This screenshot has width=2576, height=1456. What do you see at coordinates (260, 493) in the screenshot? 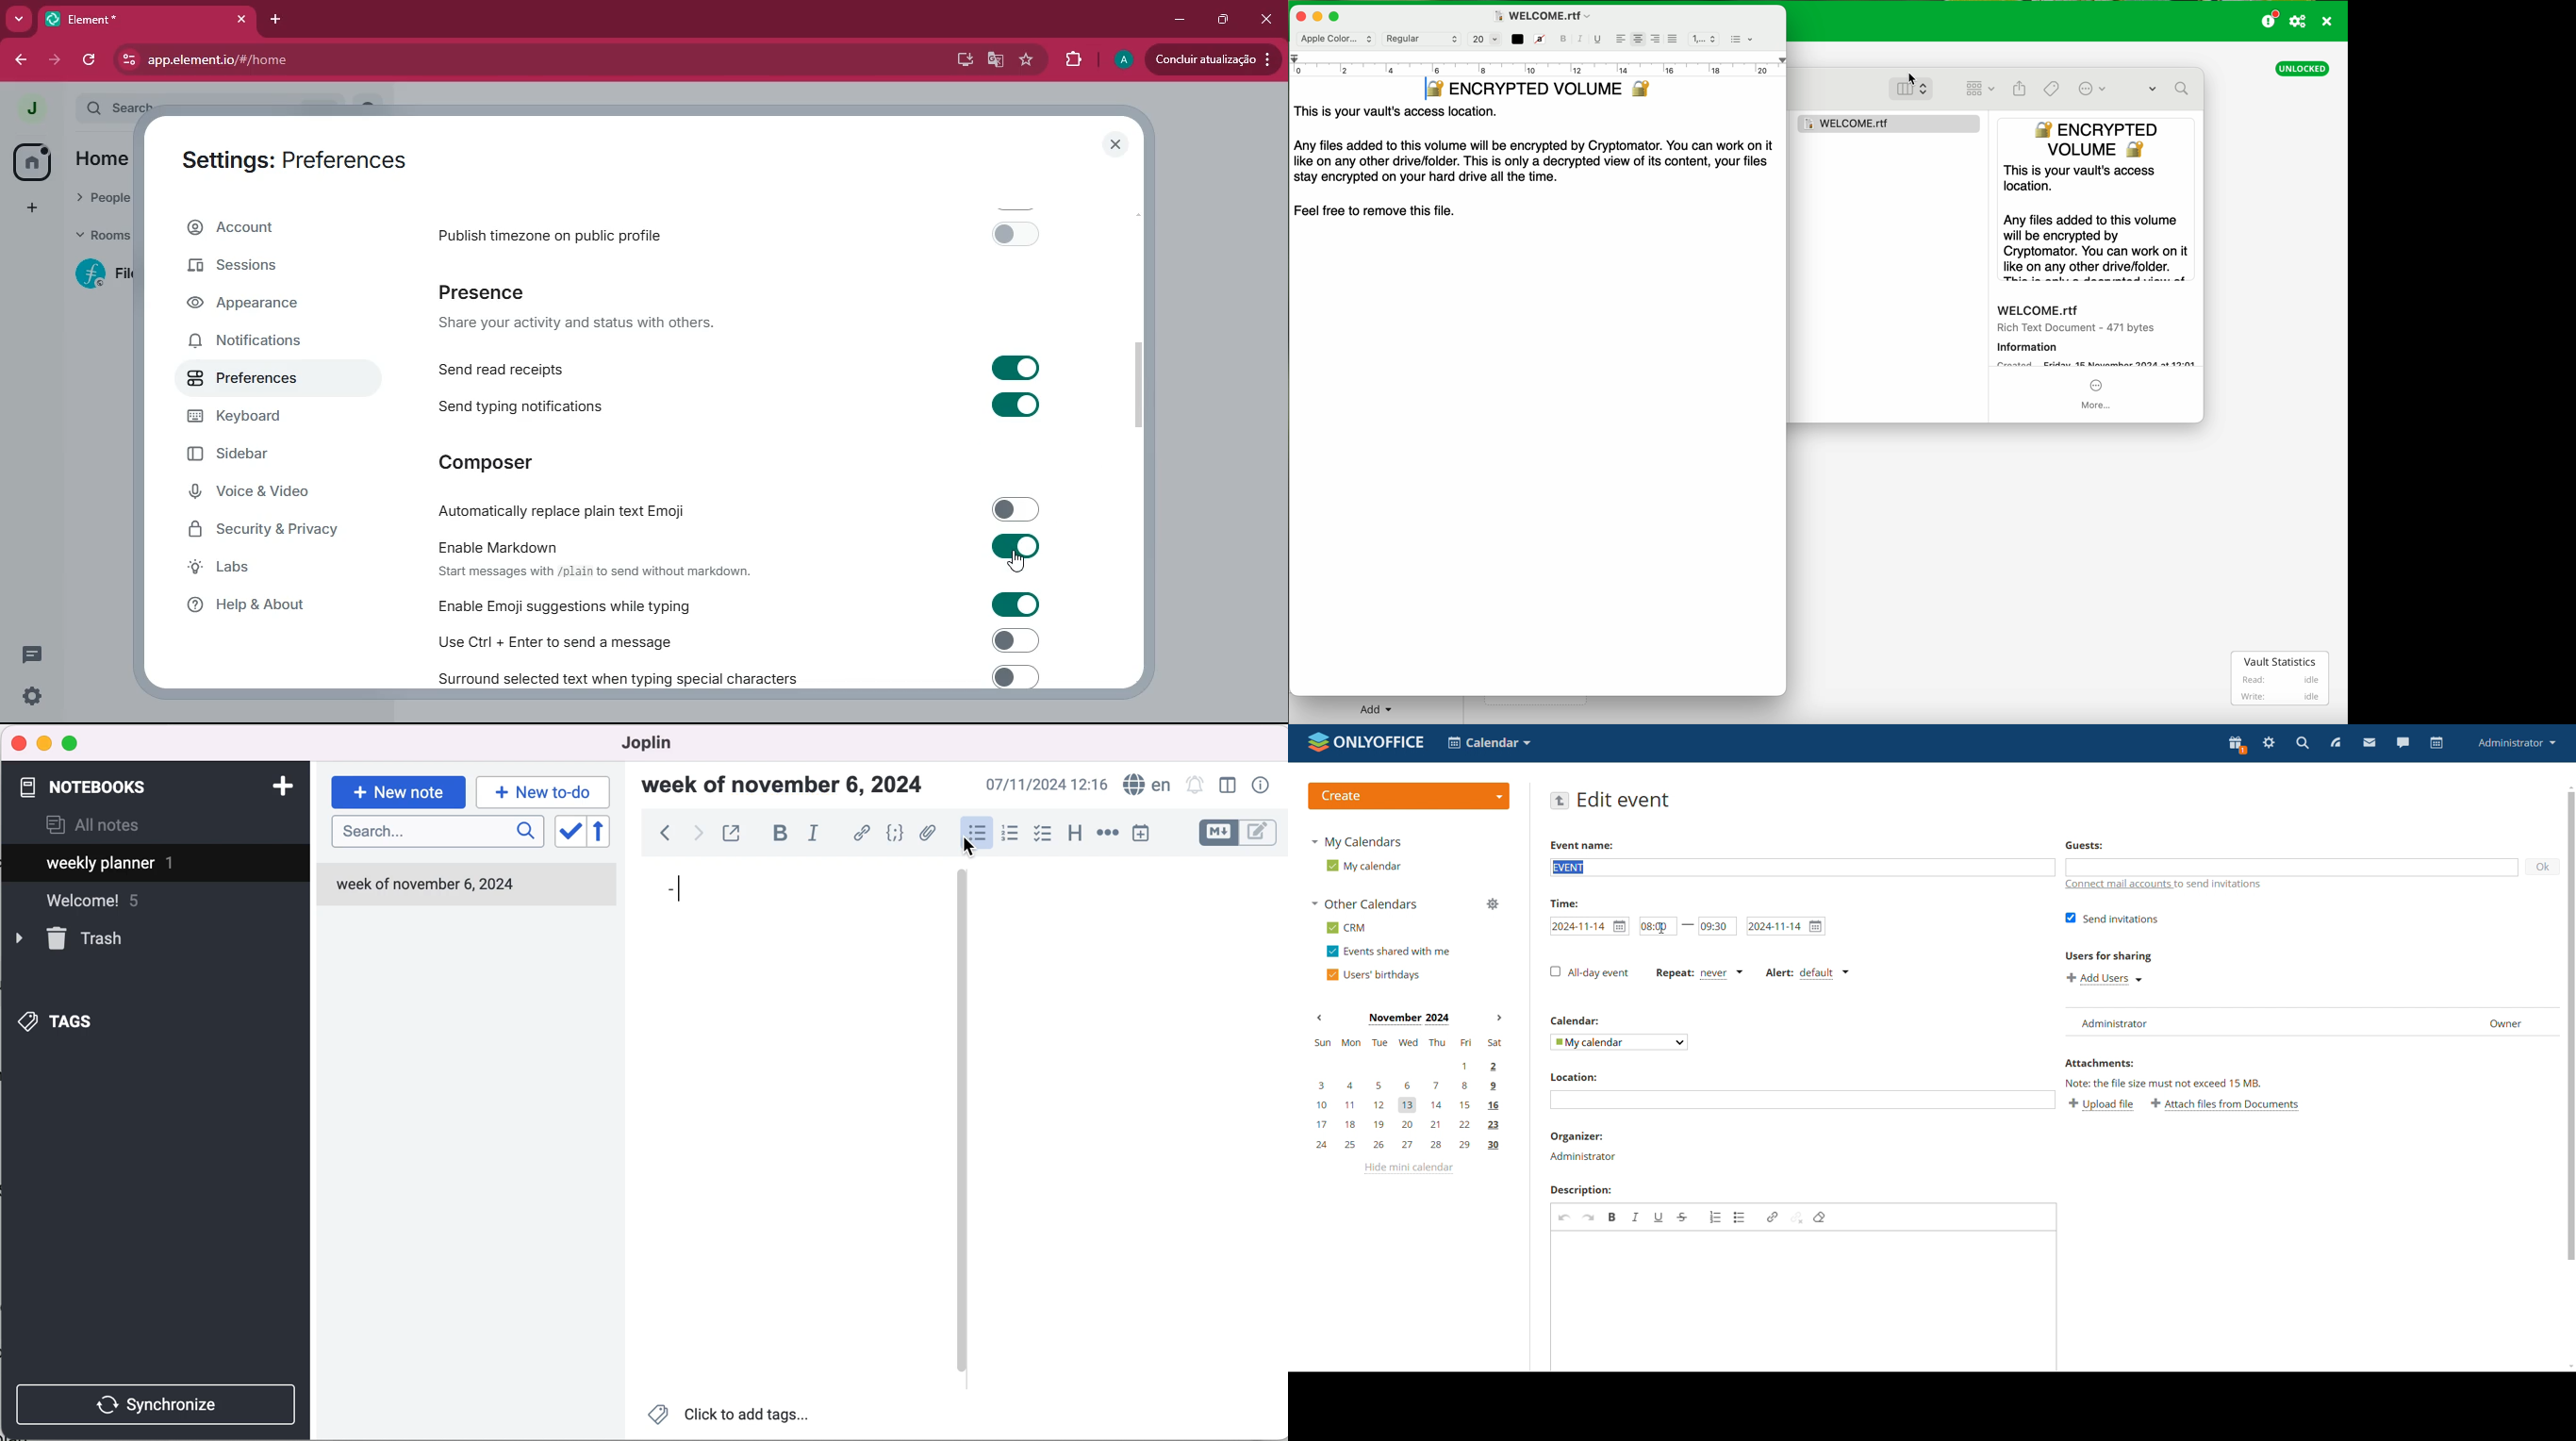
I see `voice` at bounding box center [260, 493].